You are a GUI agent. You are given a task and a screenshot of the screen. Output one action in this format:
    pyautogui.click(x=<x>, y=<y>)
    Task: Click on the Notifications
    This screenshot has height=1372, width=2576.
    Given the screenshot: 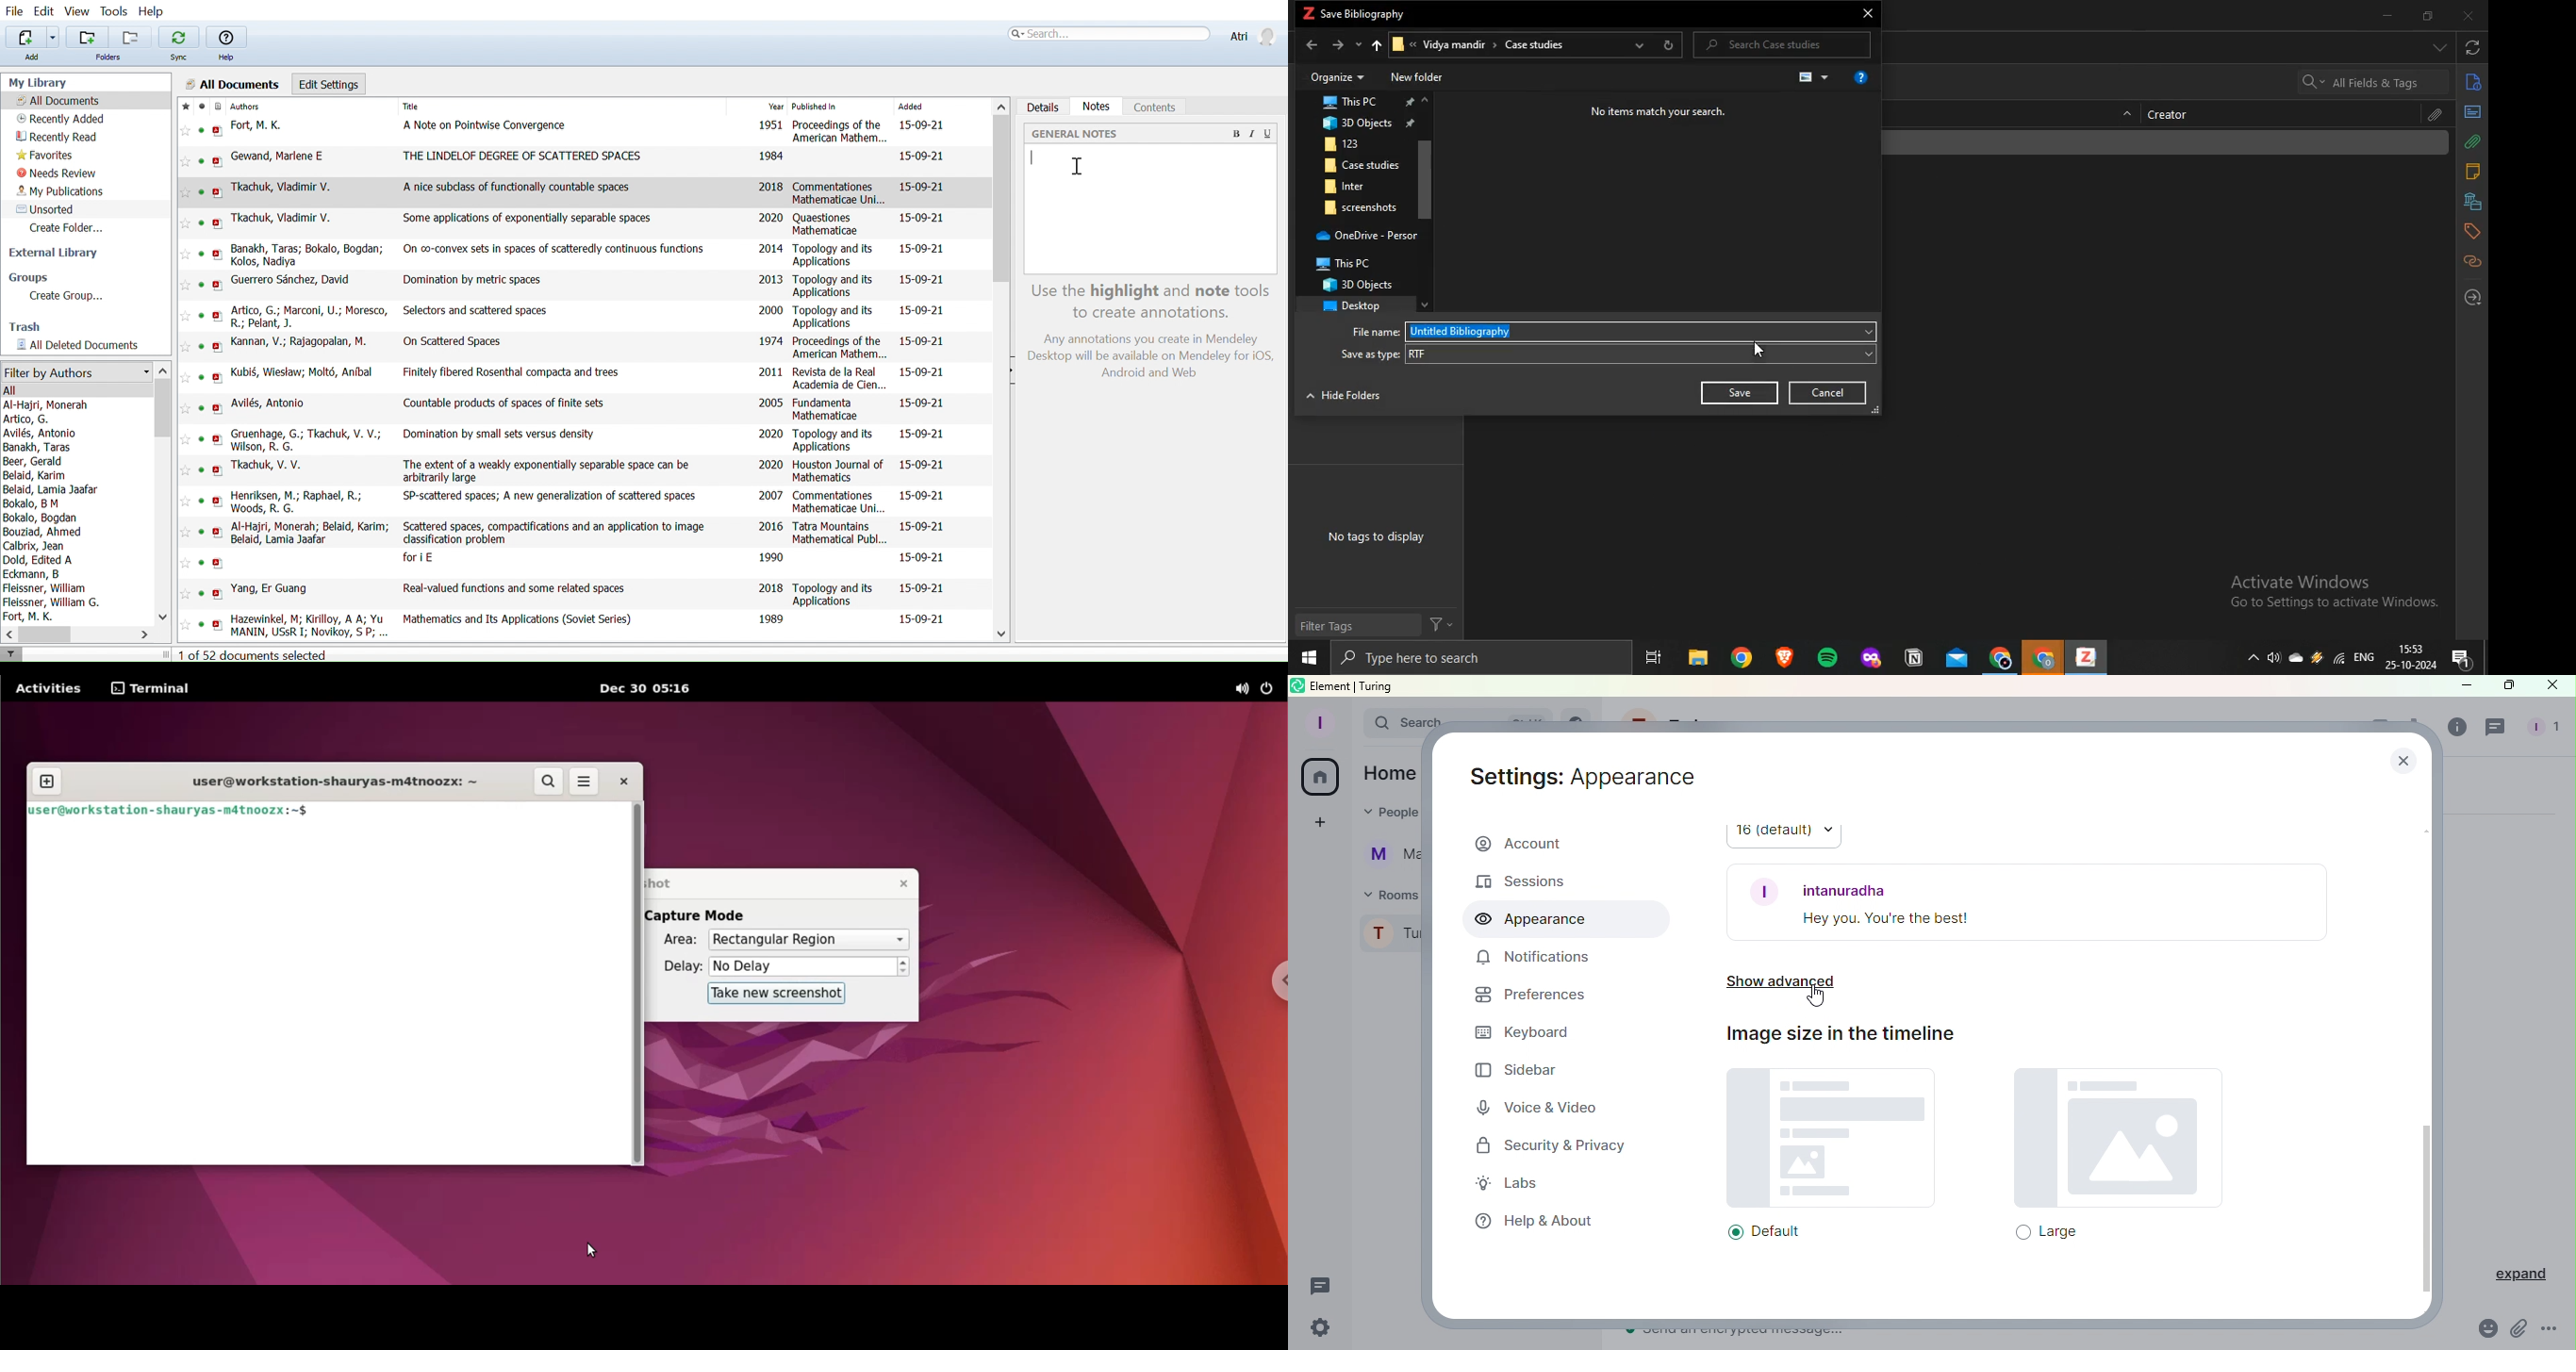 What is the action you would take?
    pyautogui.click(x=1529, y=959)
    